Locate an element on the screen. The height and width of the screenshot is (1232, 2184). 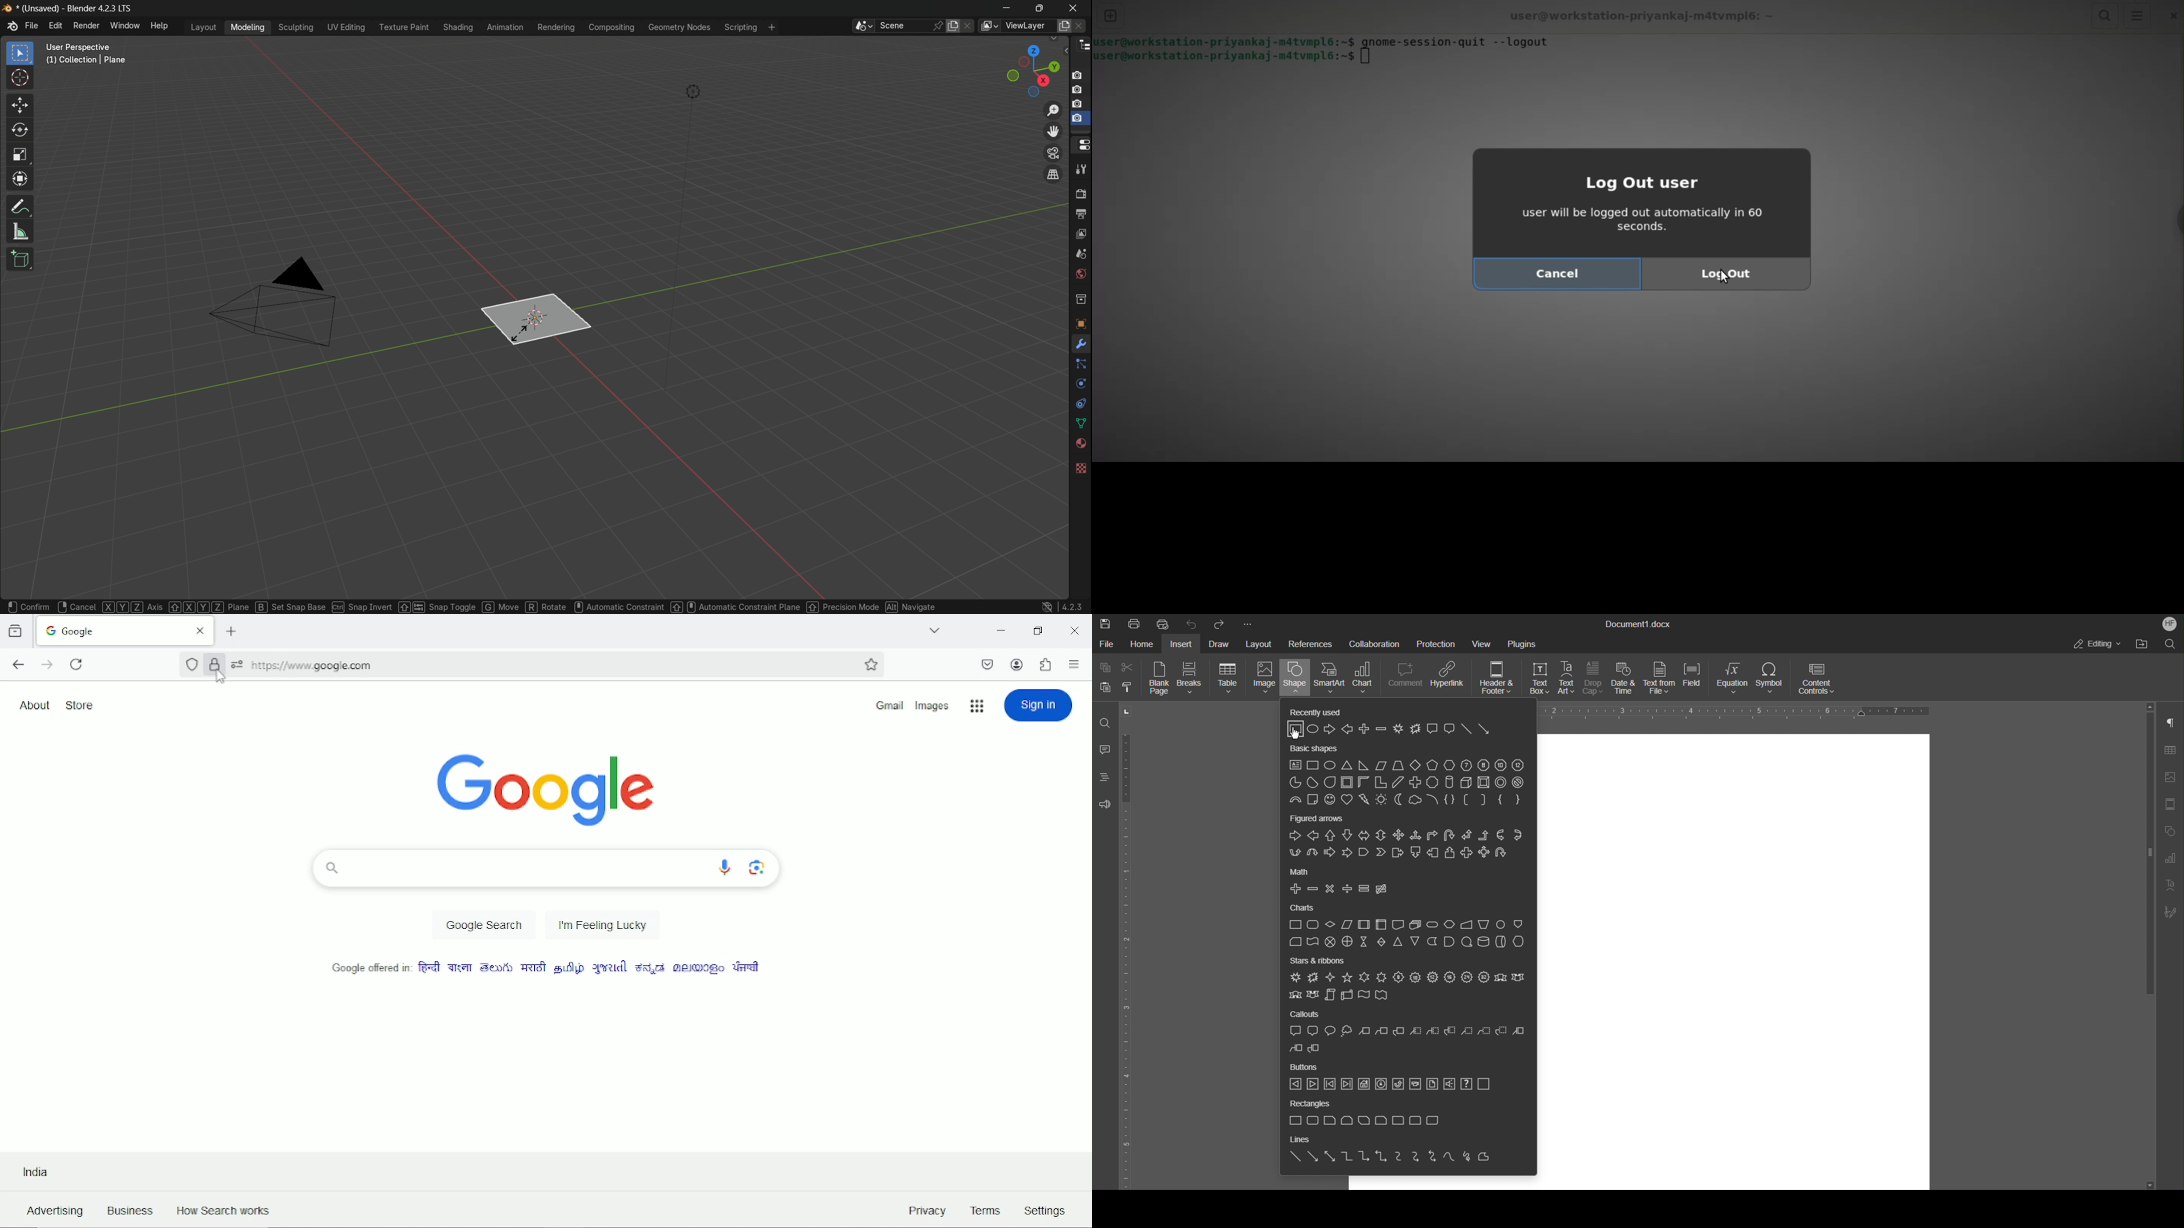
restore down is located at coordinates (1042, 630).